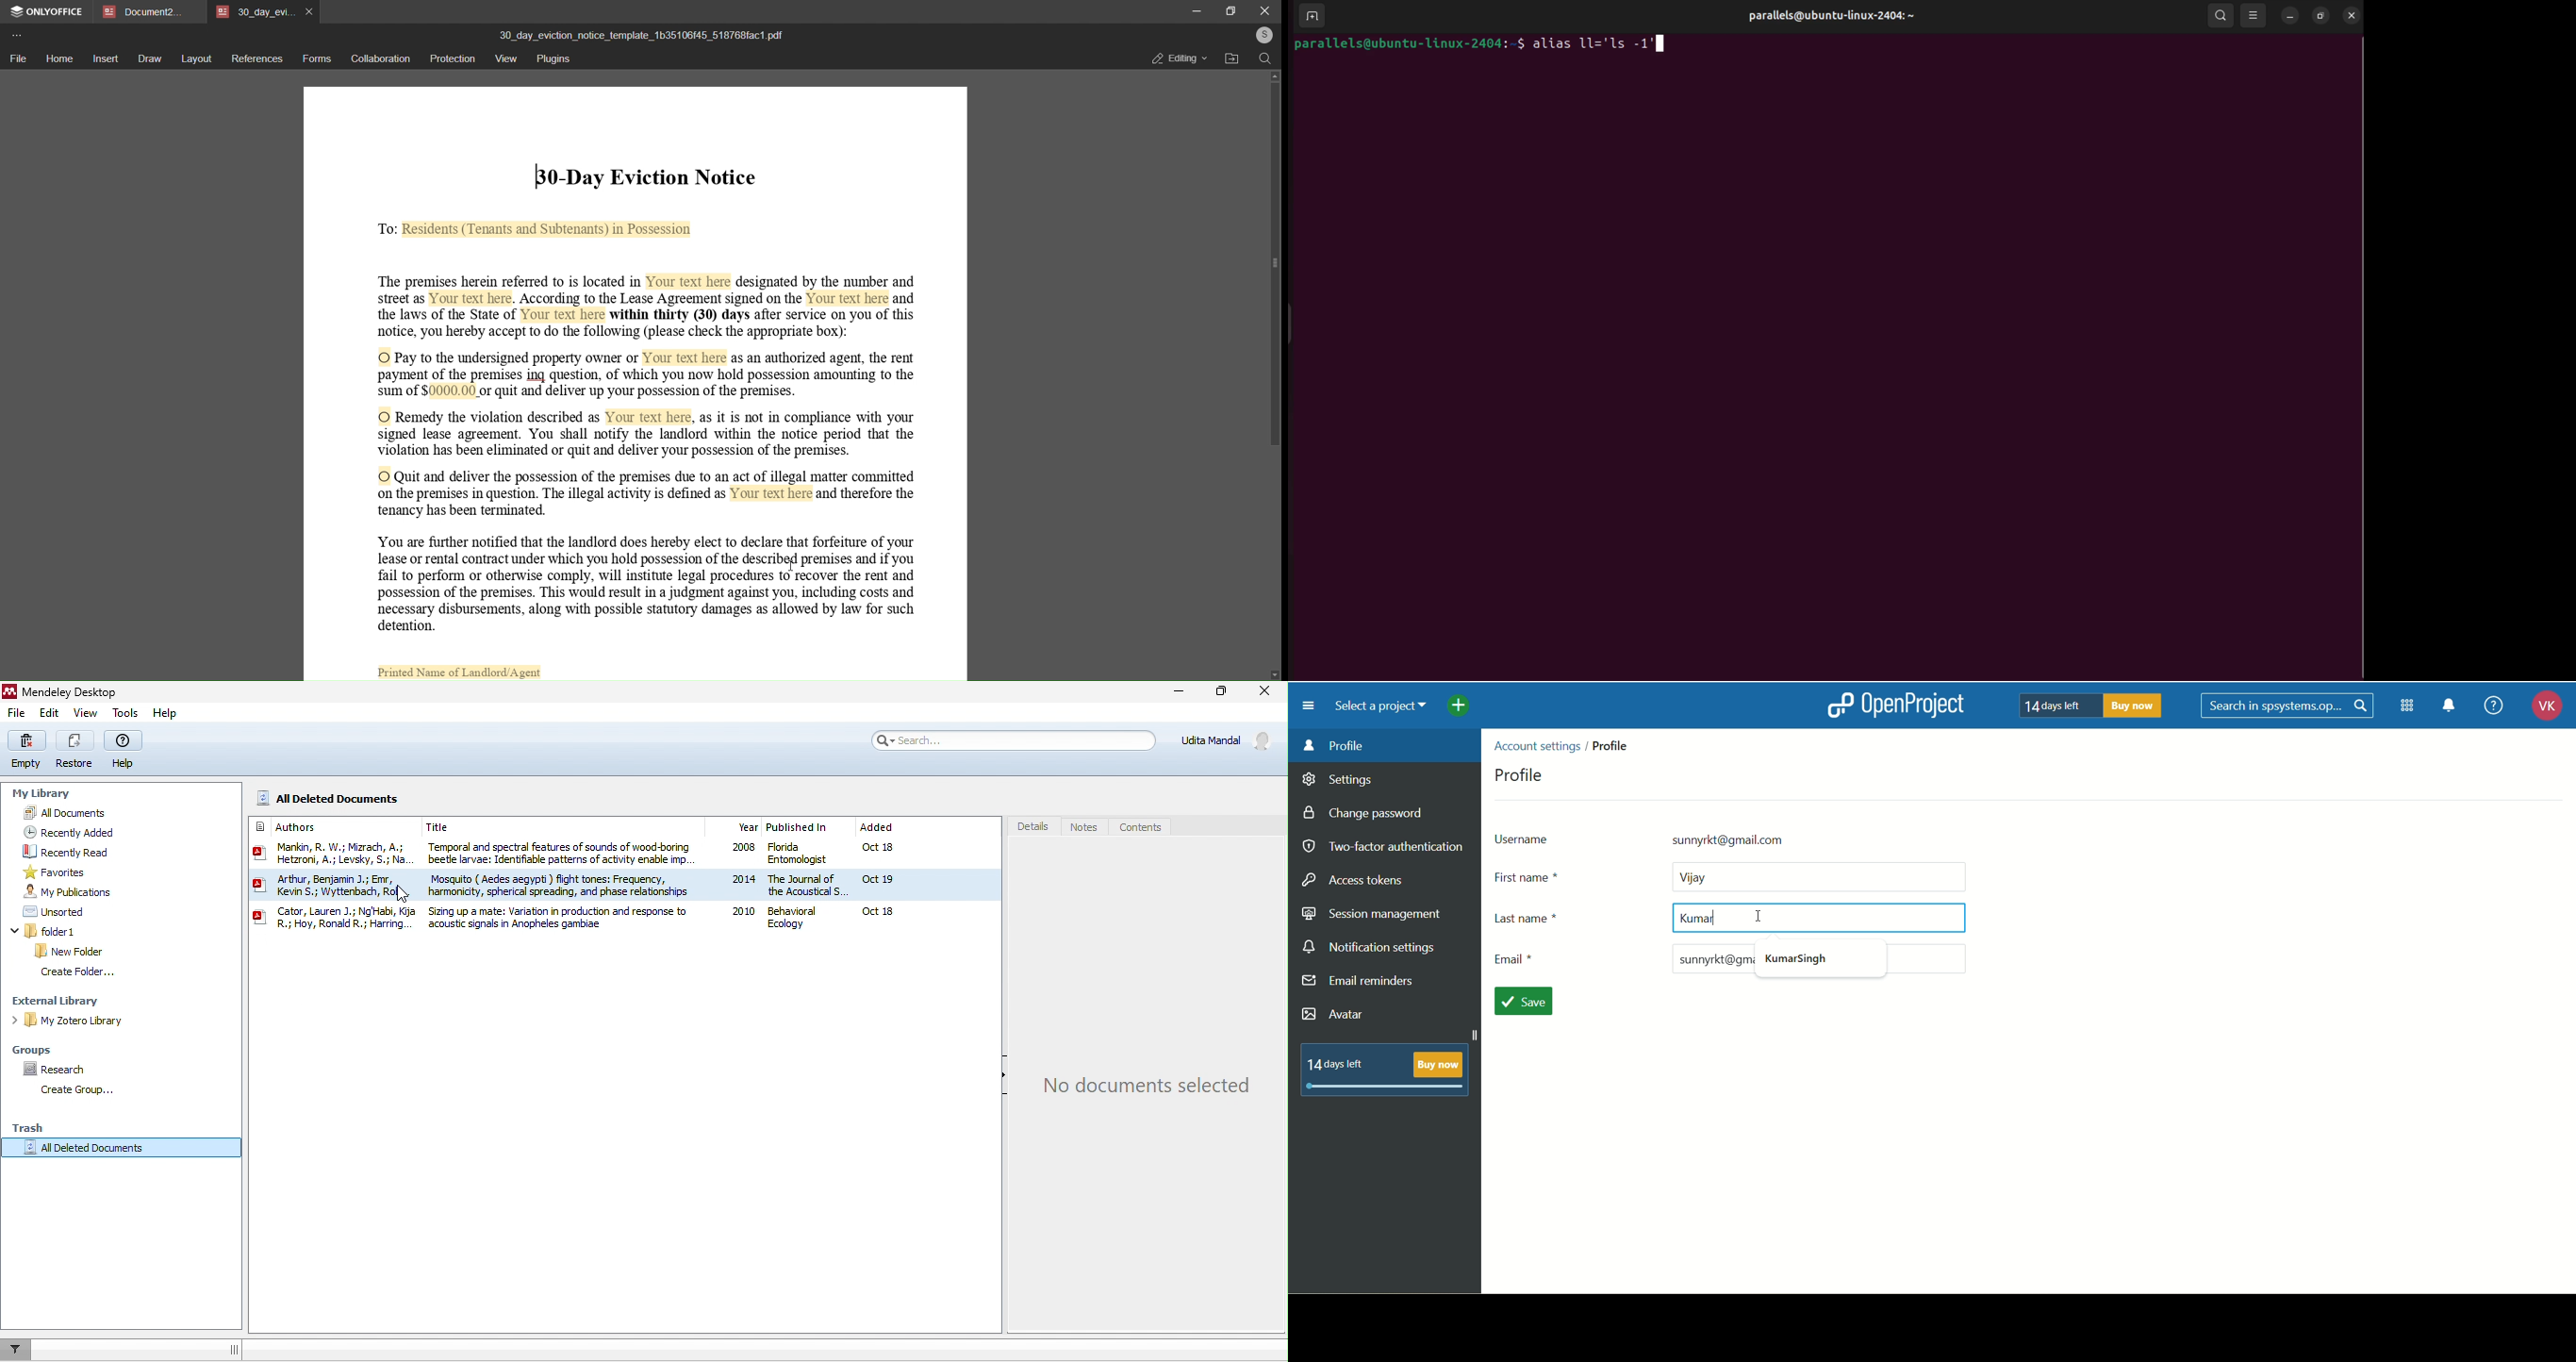 This screenshot has width=2576, height=1372. Describe the element at coordinates (166, 714) in the screenshot. I see `help` at that location.